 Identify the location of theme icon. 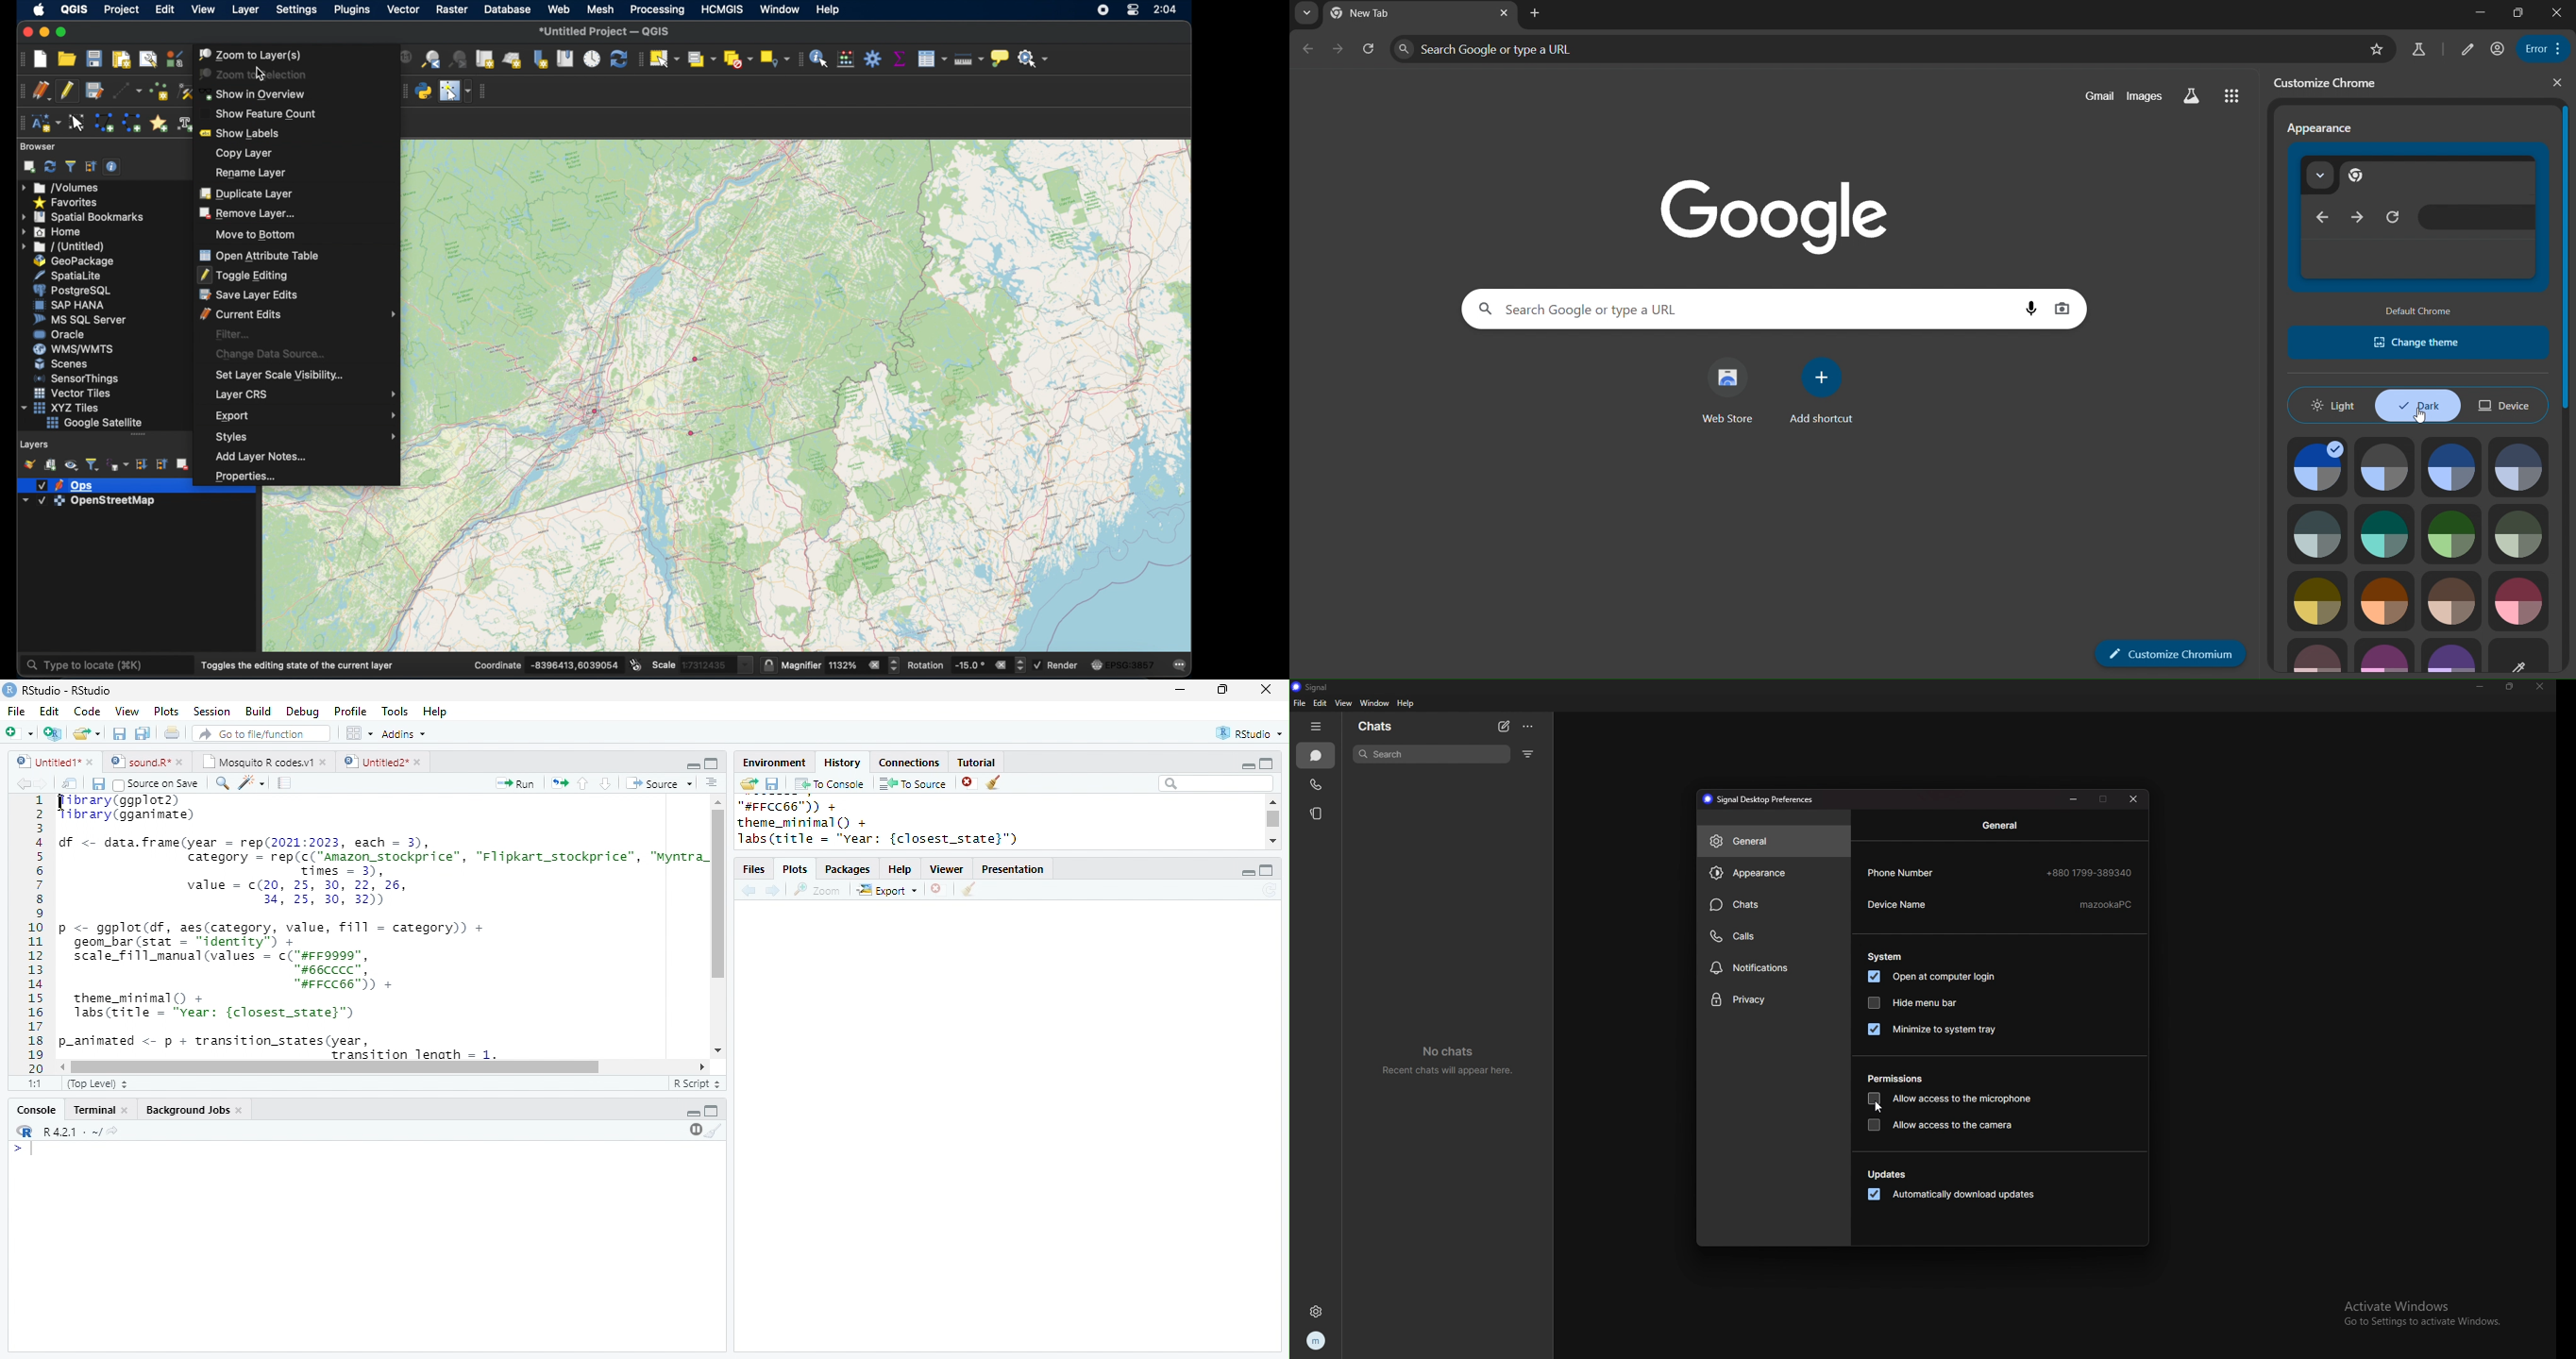
(2385, 467).